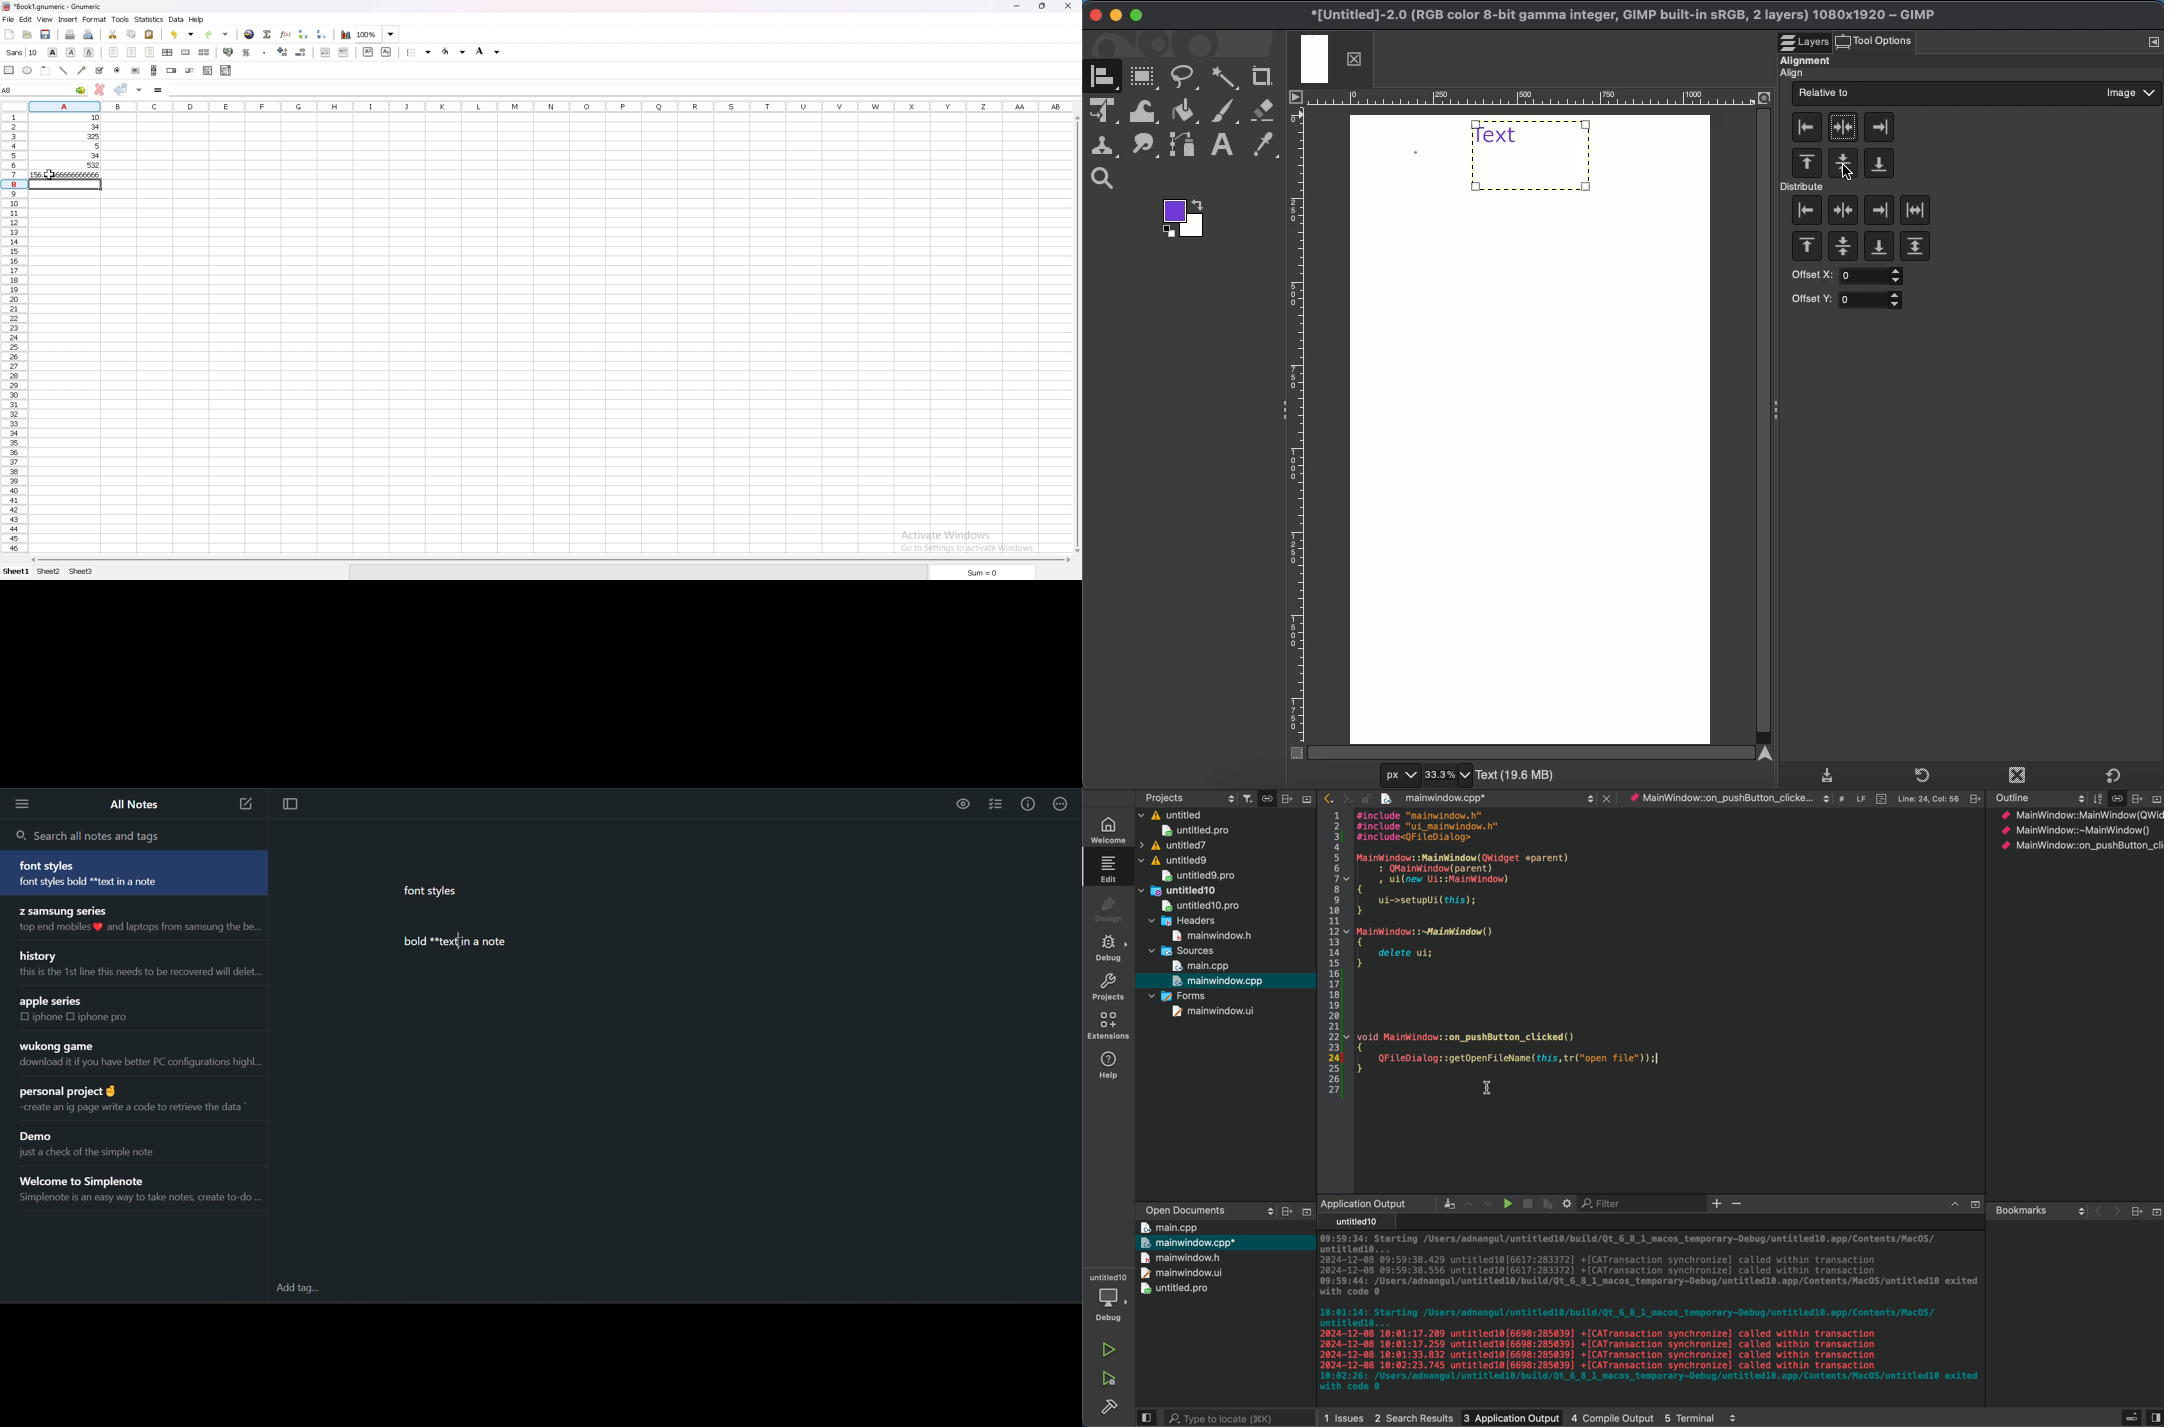 The width and height of the screenshot is (2184, 1428). Describe the element at coordinates (132, 52) in the screenshot. I see `center` at that location.